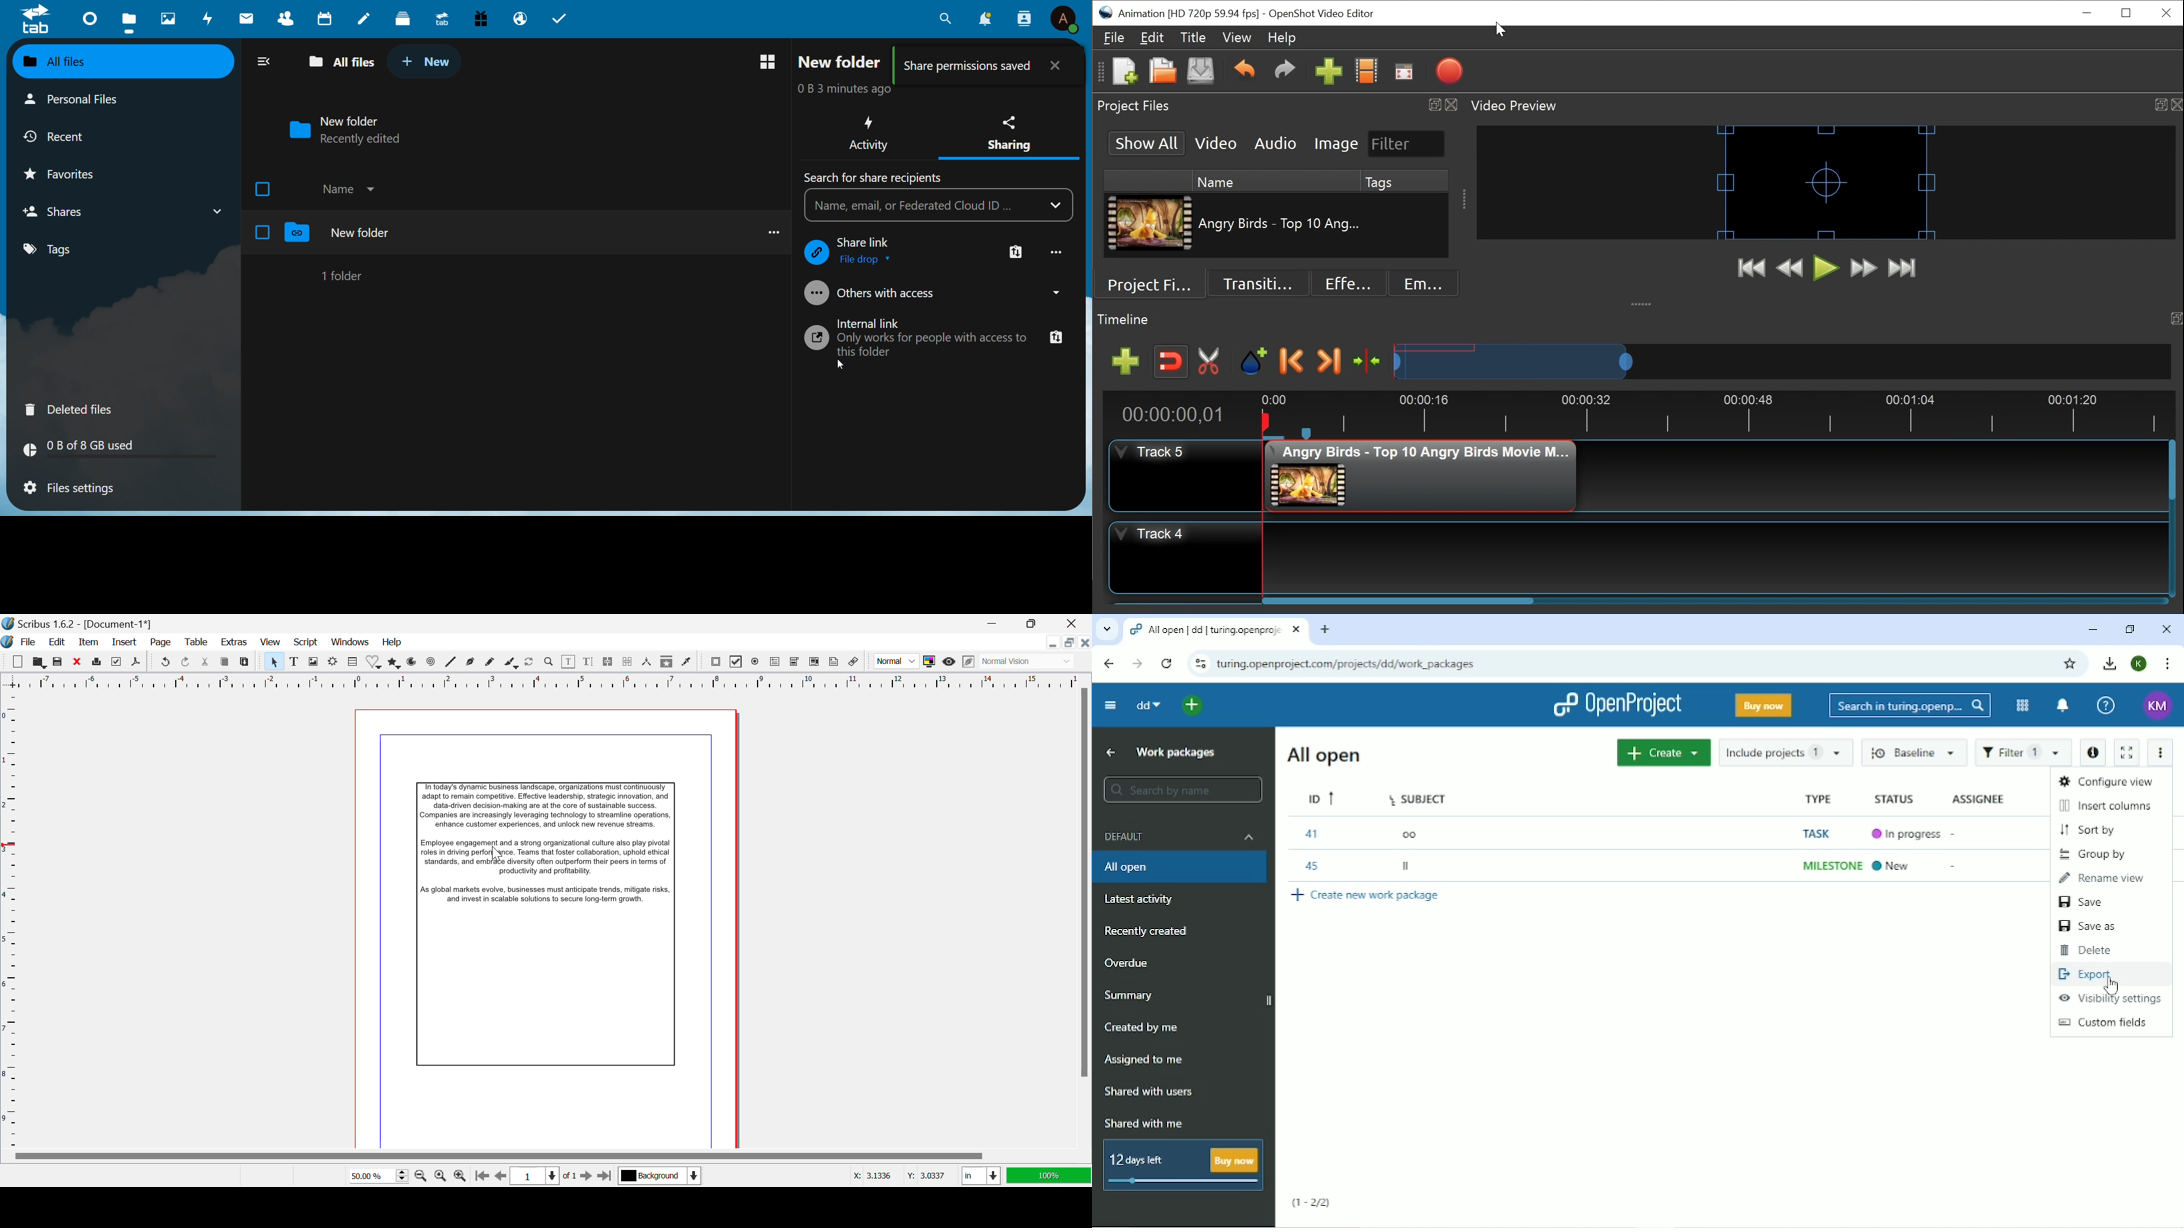 The width and height of the screenshot is (2184, 1232). I want to click on Scroll Bar, so click(1083, 916).